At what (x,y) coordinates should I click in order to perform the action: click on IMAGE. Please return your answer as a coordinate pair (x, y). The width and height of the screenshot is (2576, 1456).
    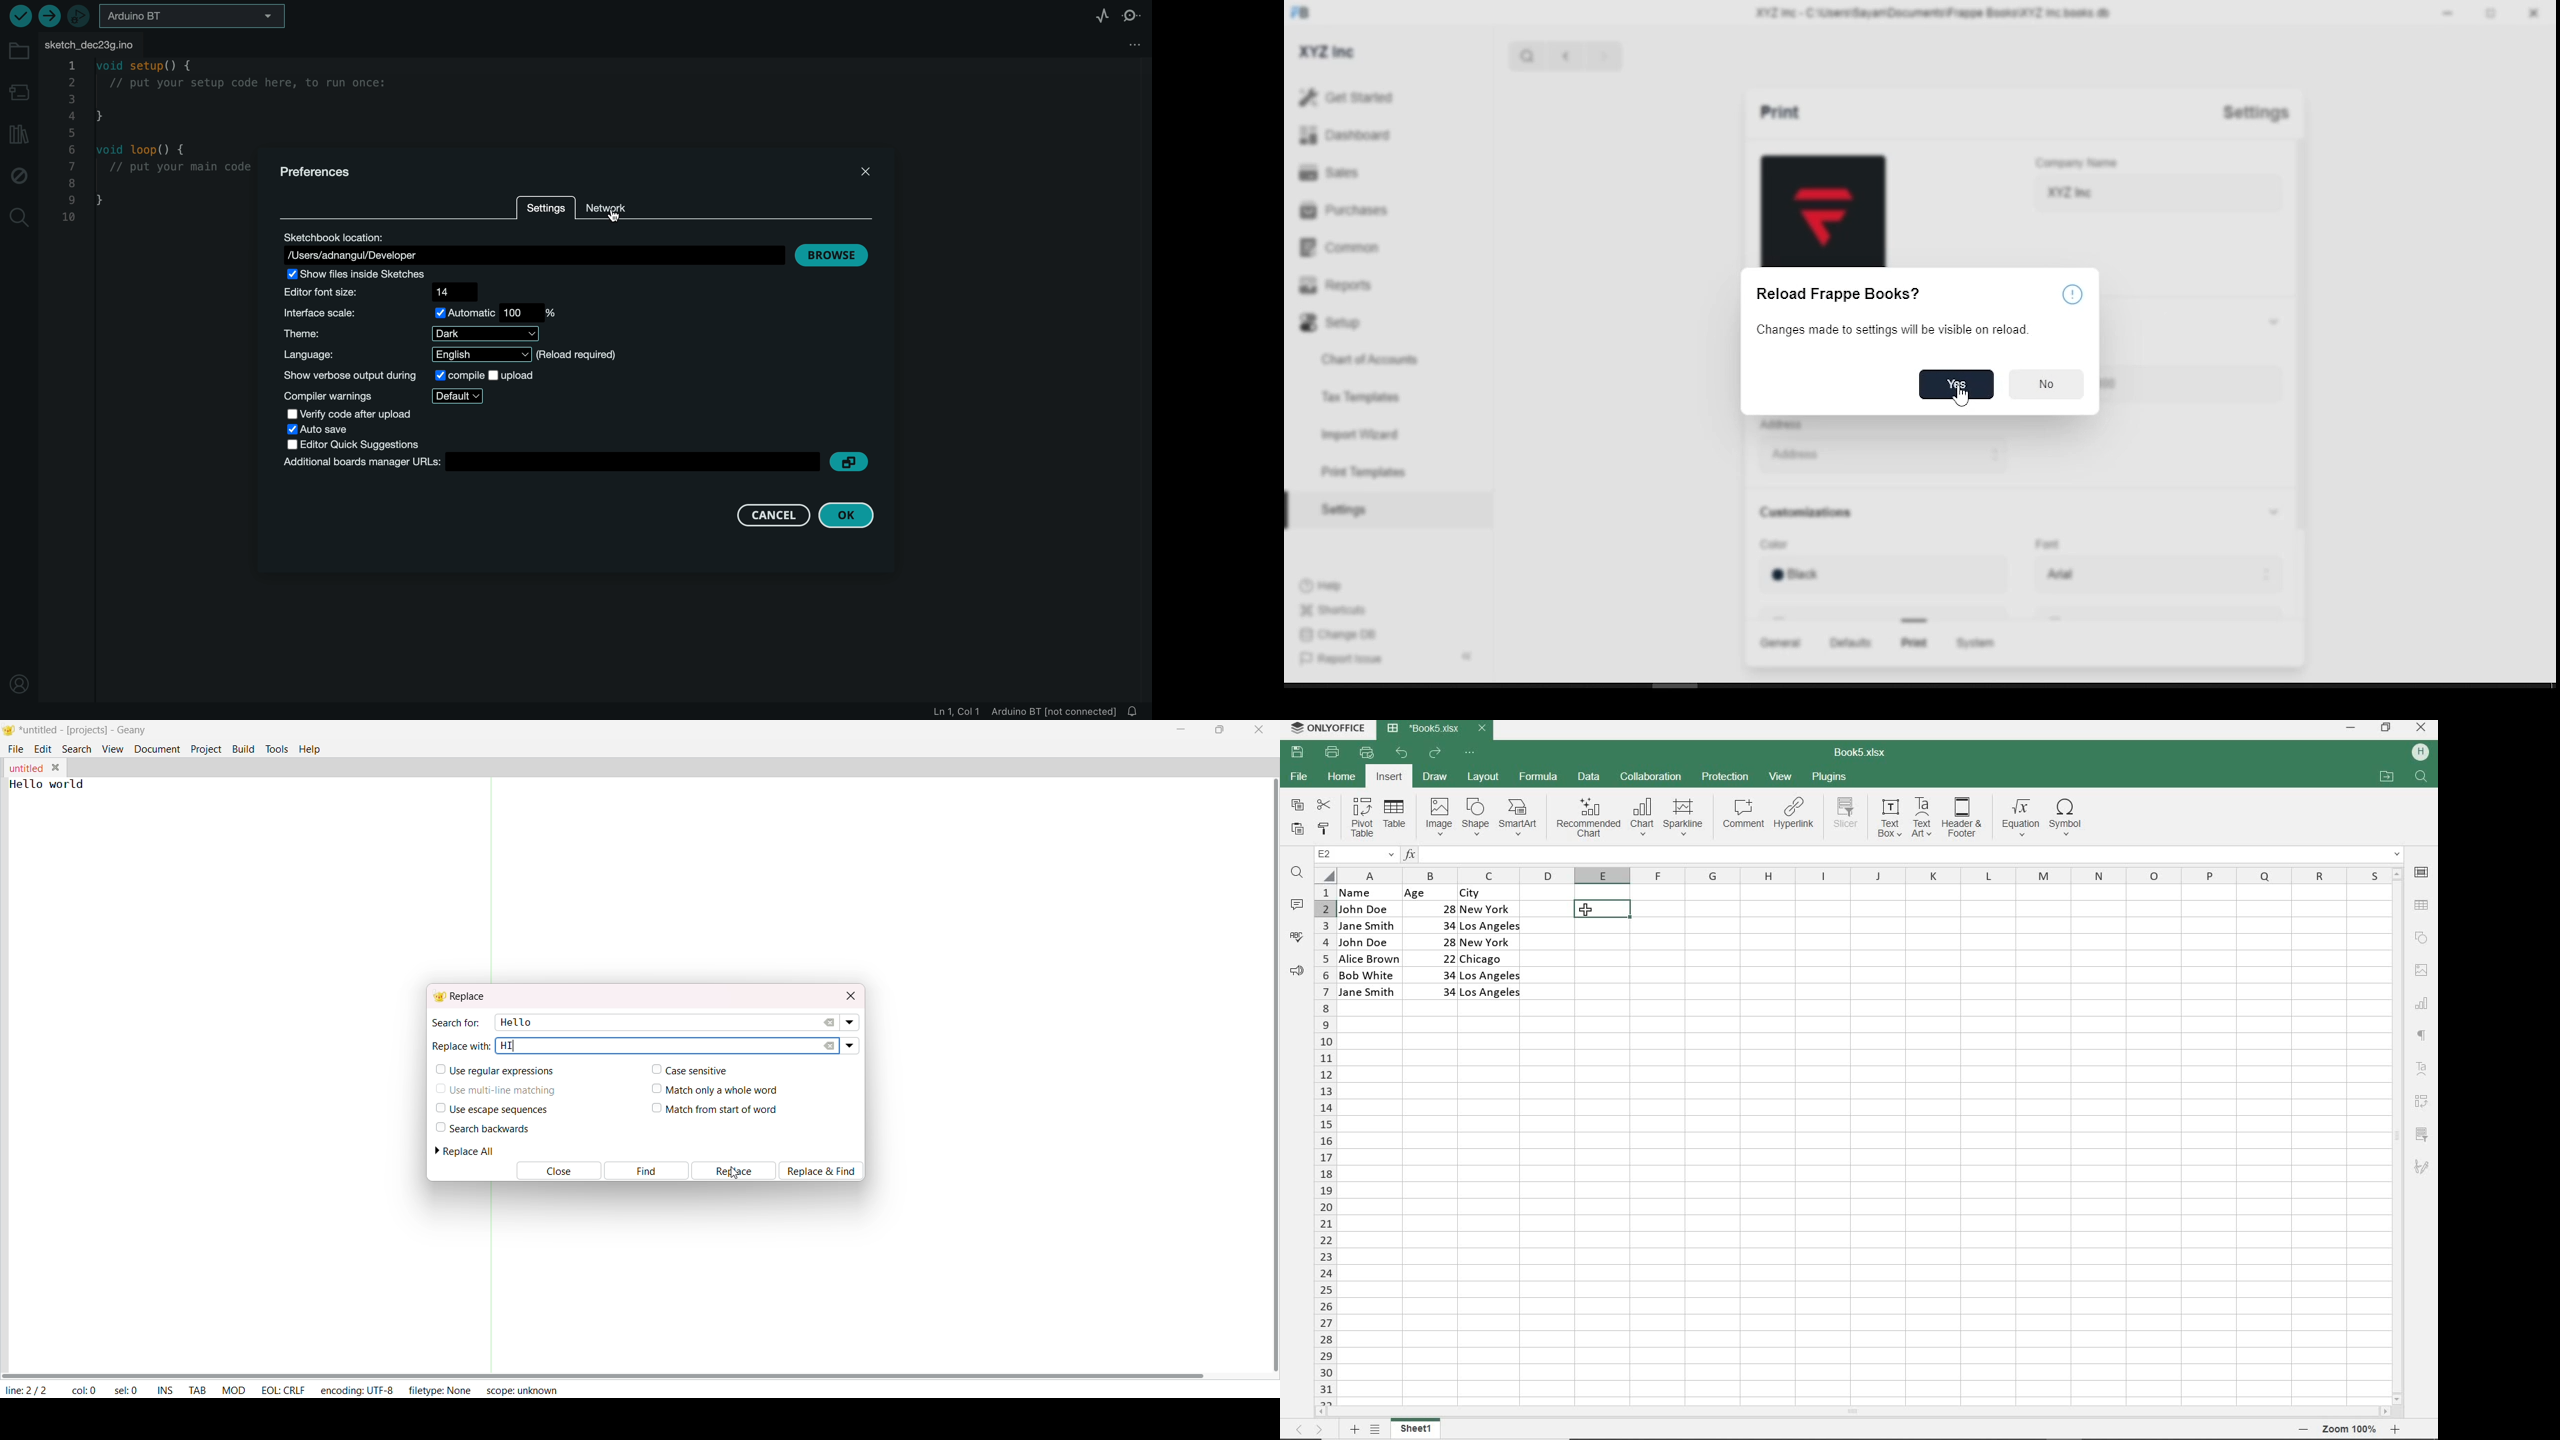
    Looking at the image, I should click on (1437, 817).